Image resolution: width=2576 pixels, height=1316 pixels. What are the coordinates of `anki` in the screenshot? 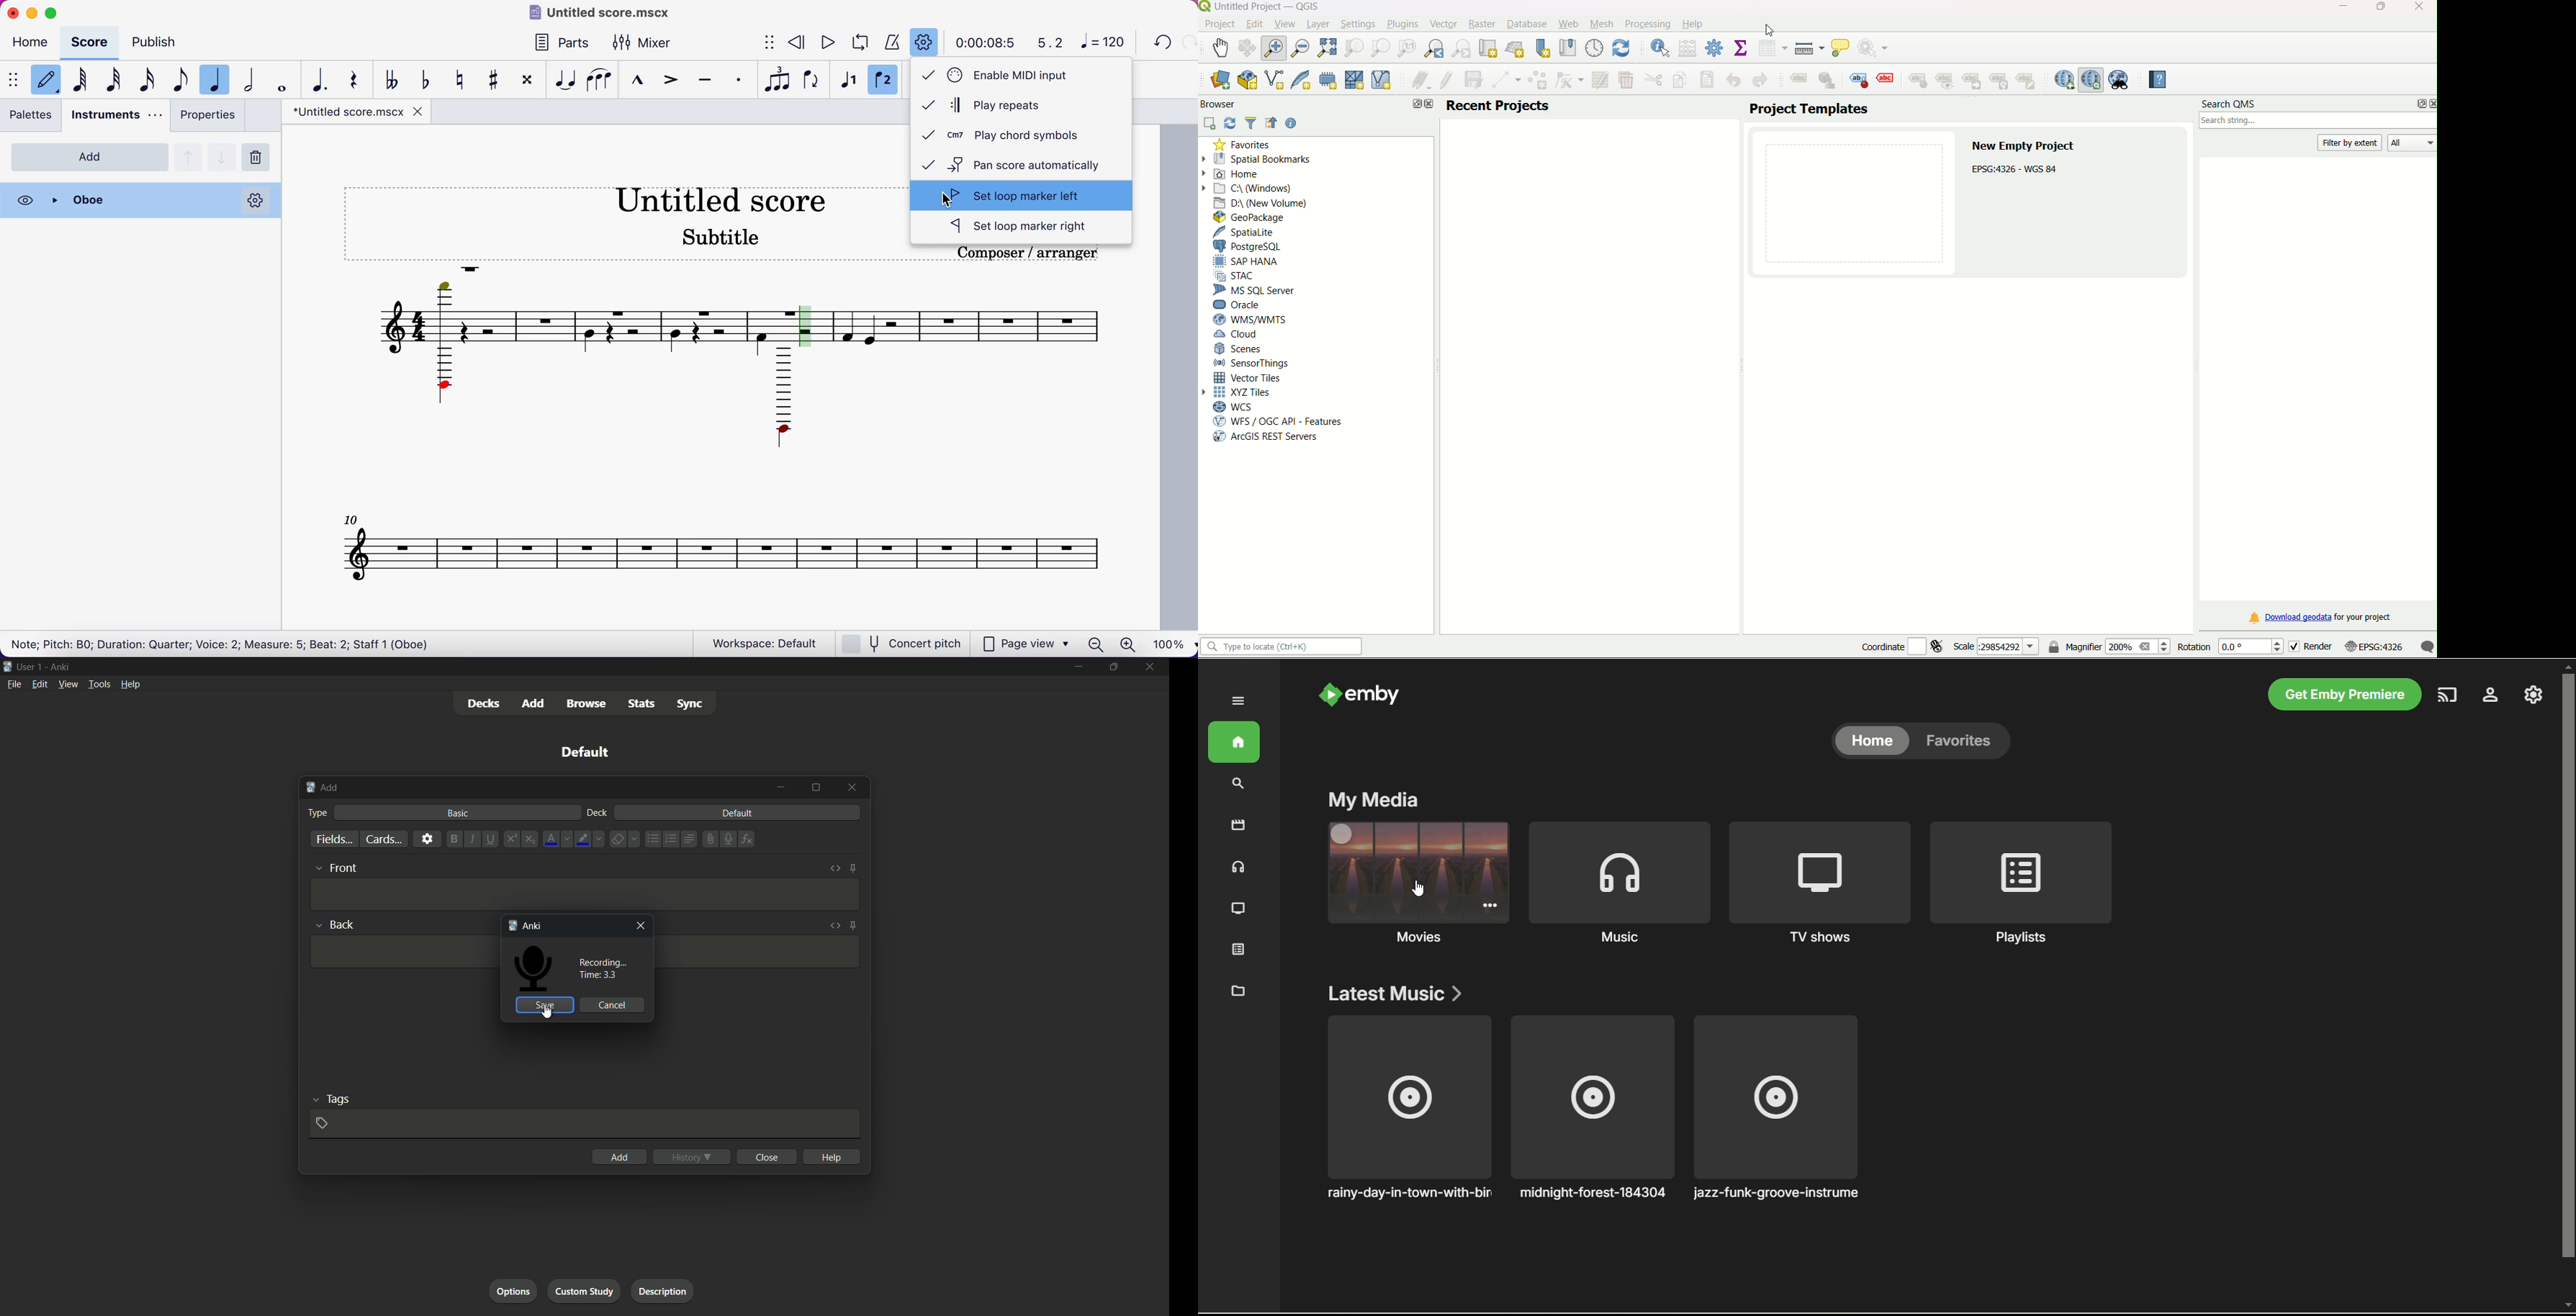 It's located at (529, 927).